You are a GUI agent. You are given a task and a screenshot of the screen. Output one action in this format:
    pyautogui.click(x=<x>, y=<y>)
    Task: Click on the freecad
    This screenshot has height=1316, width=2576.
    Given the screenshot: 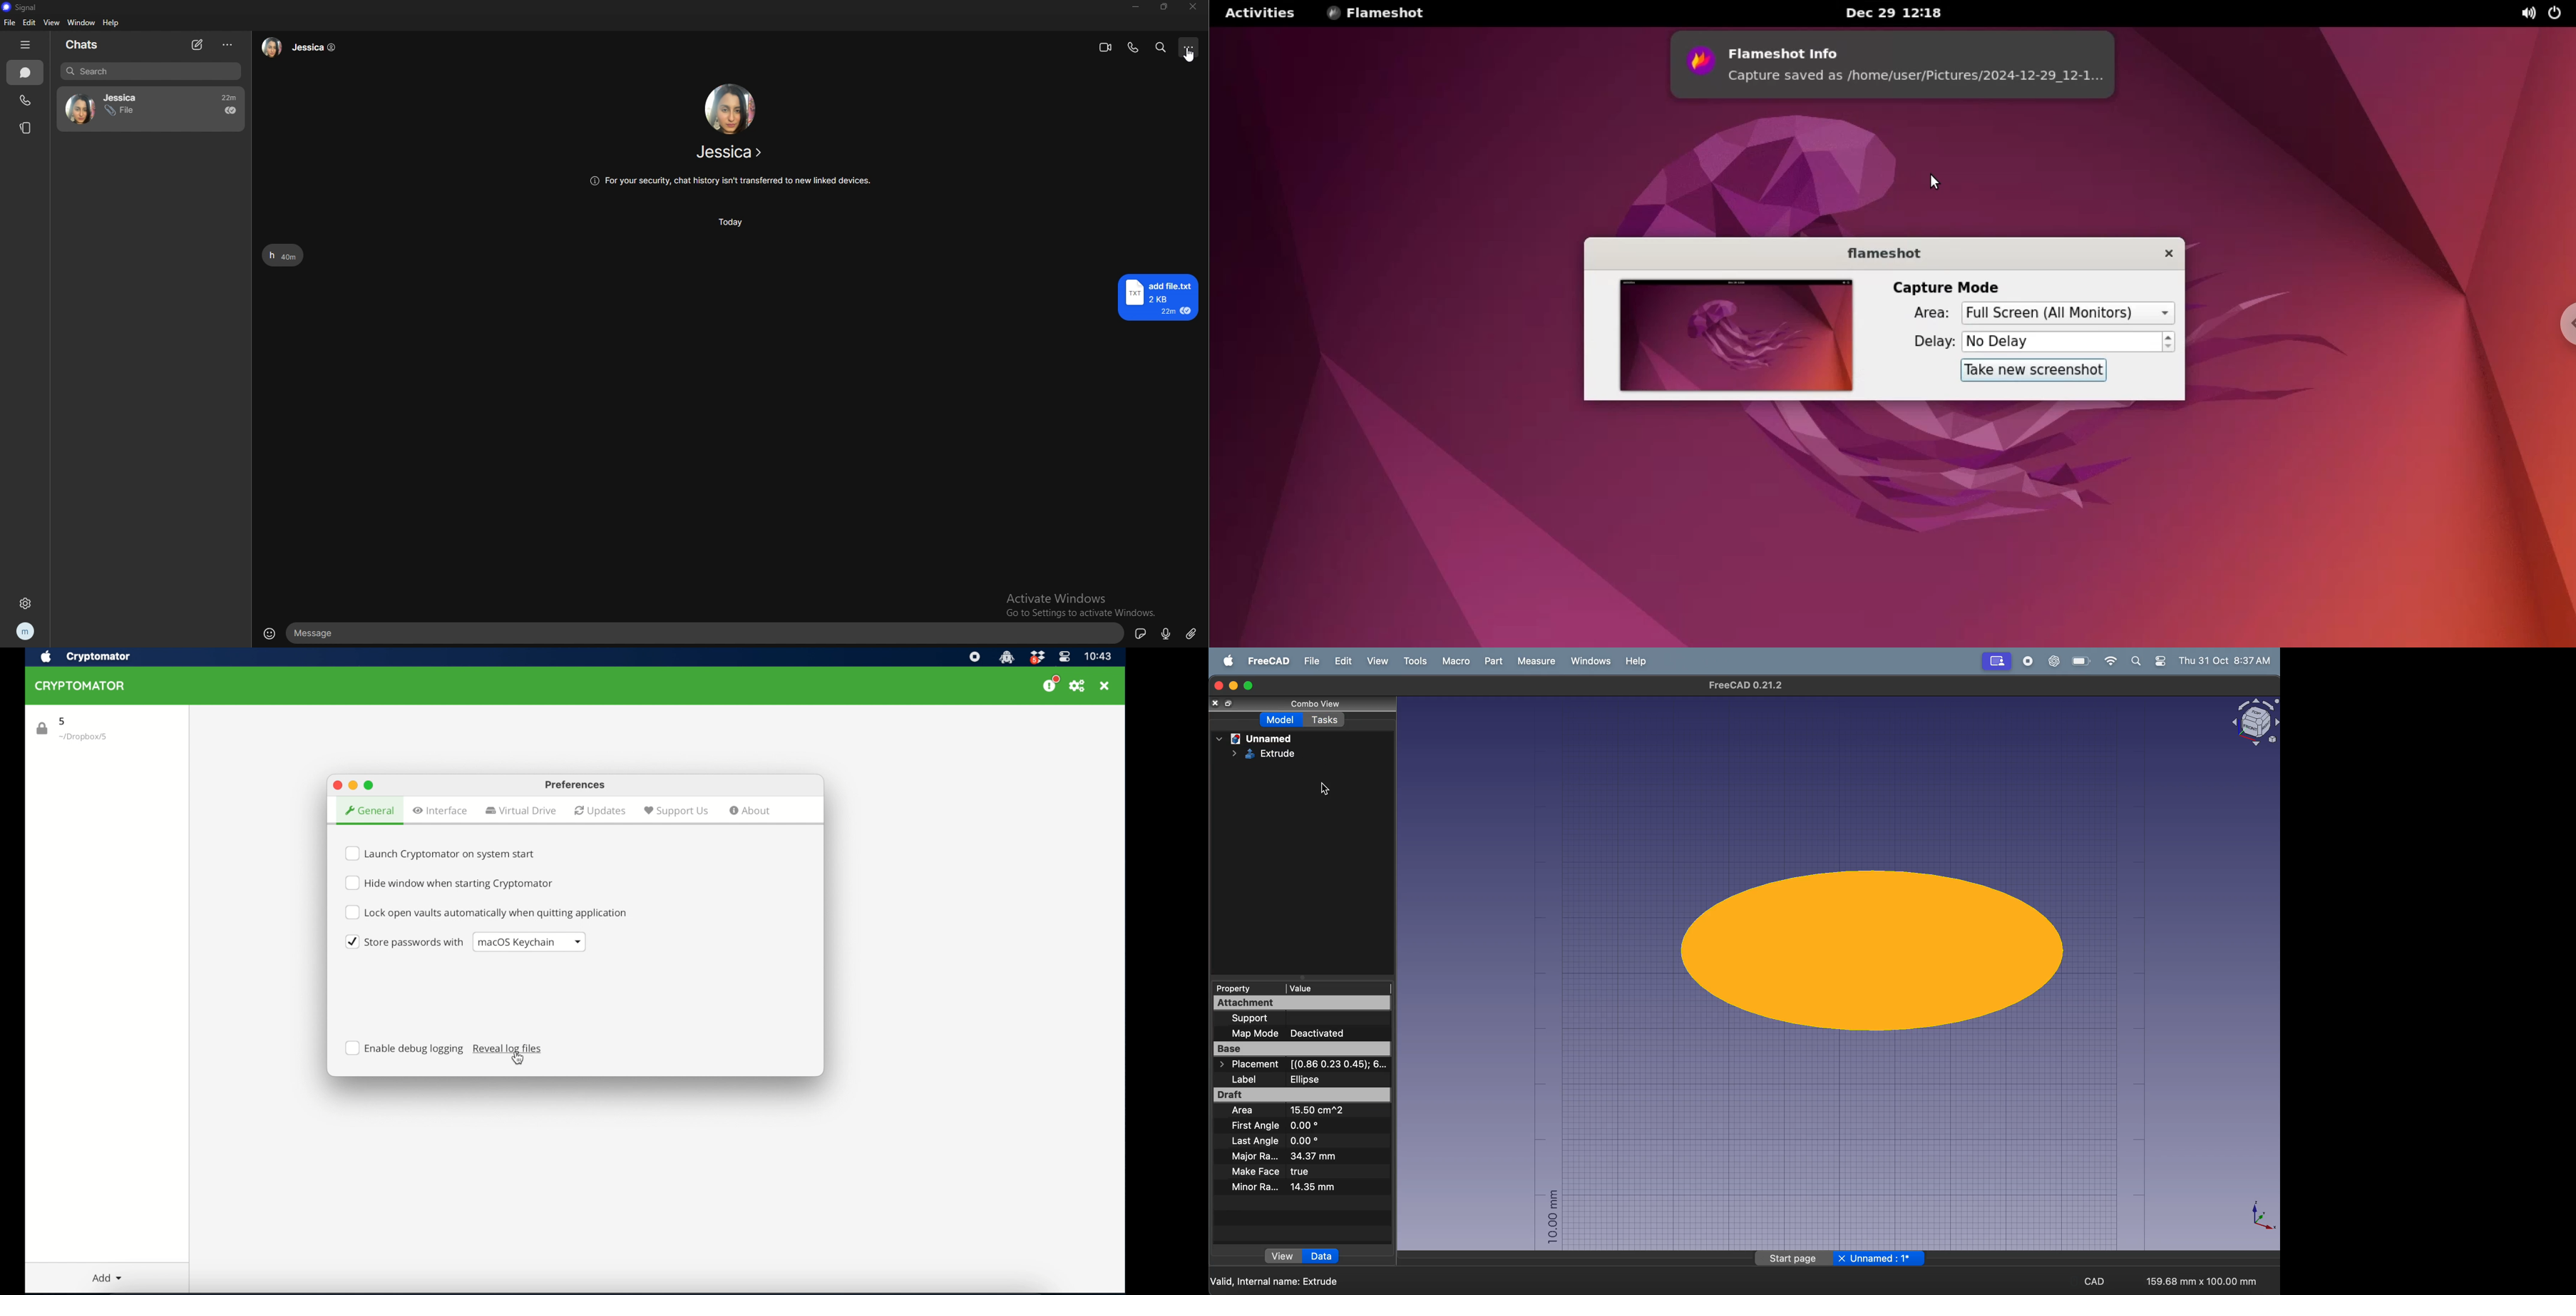 What is the action you would take?
    pyautogui.click(x=1265, y=662)
    